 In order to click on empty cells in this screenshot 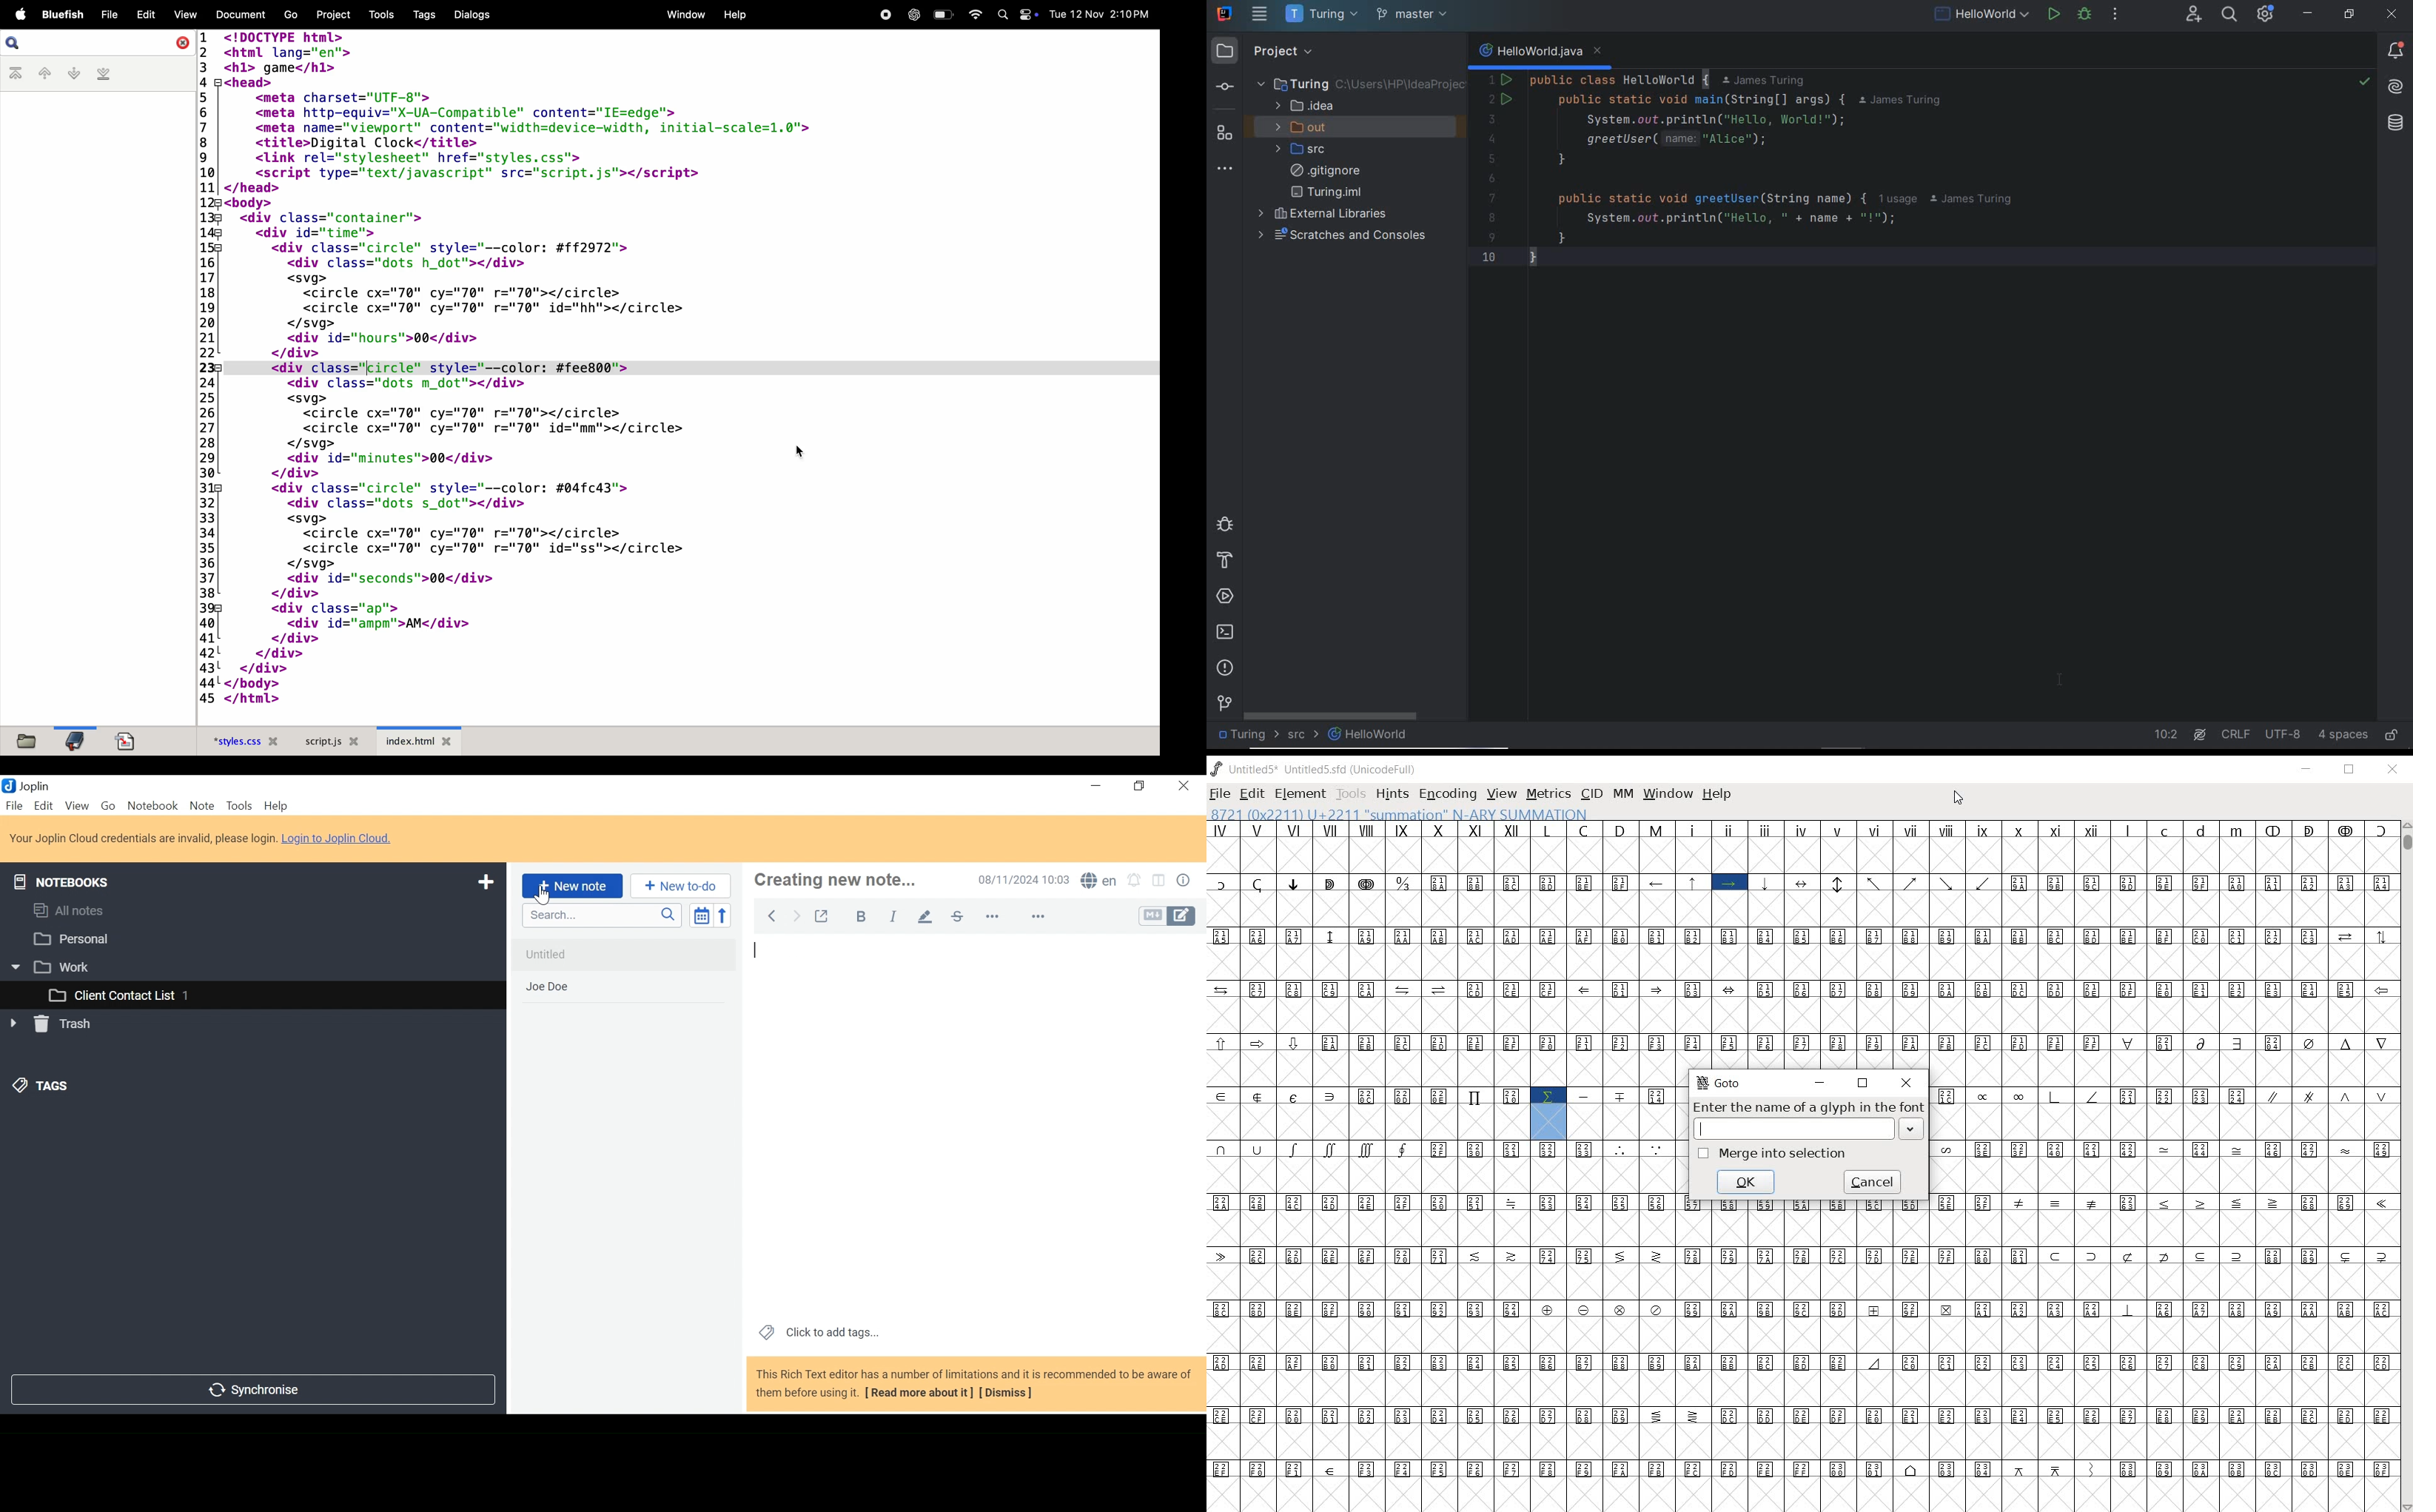, I will do `click(2162, 1069)`.